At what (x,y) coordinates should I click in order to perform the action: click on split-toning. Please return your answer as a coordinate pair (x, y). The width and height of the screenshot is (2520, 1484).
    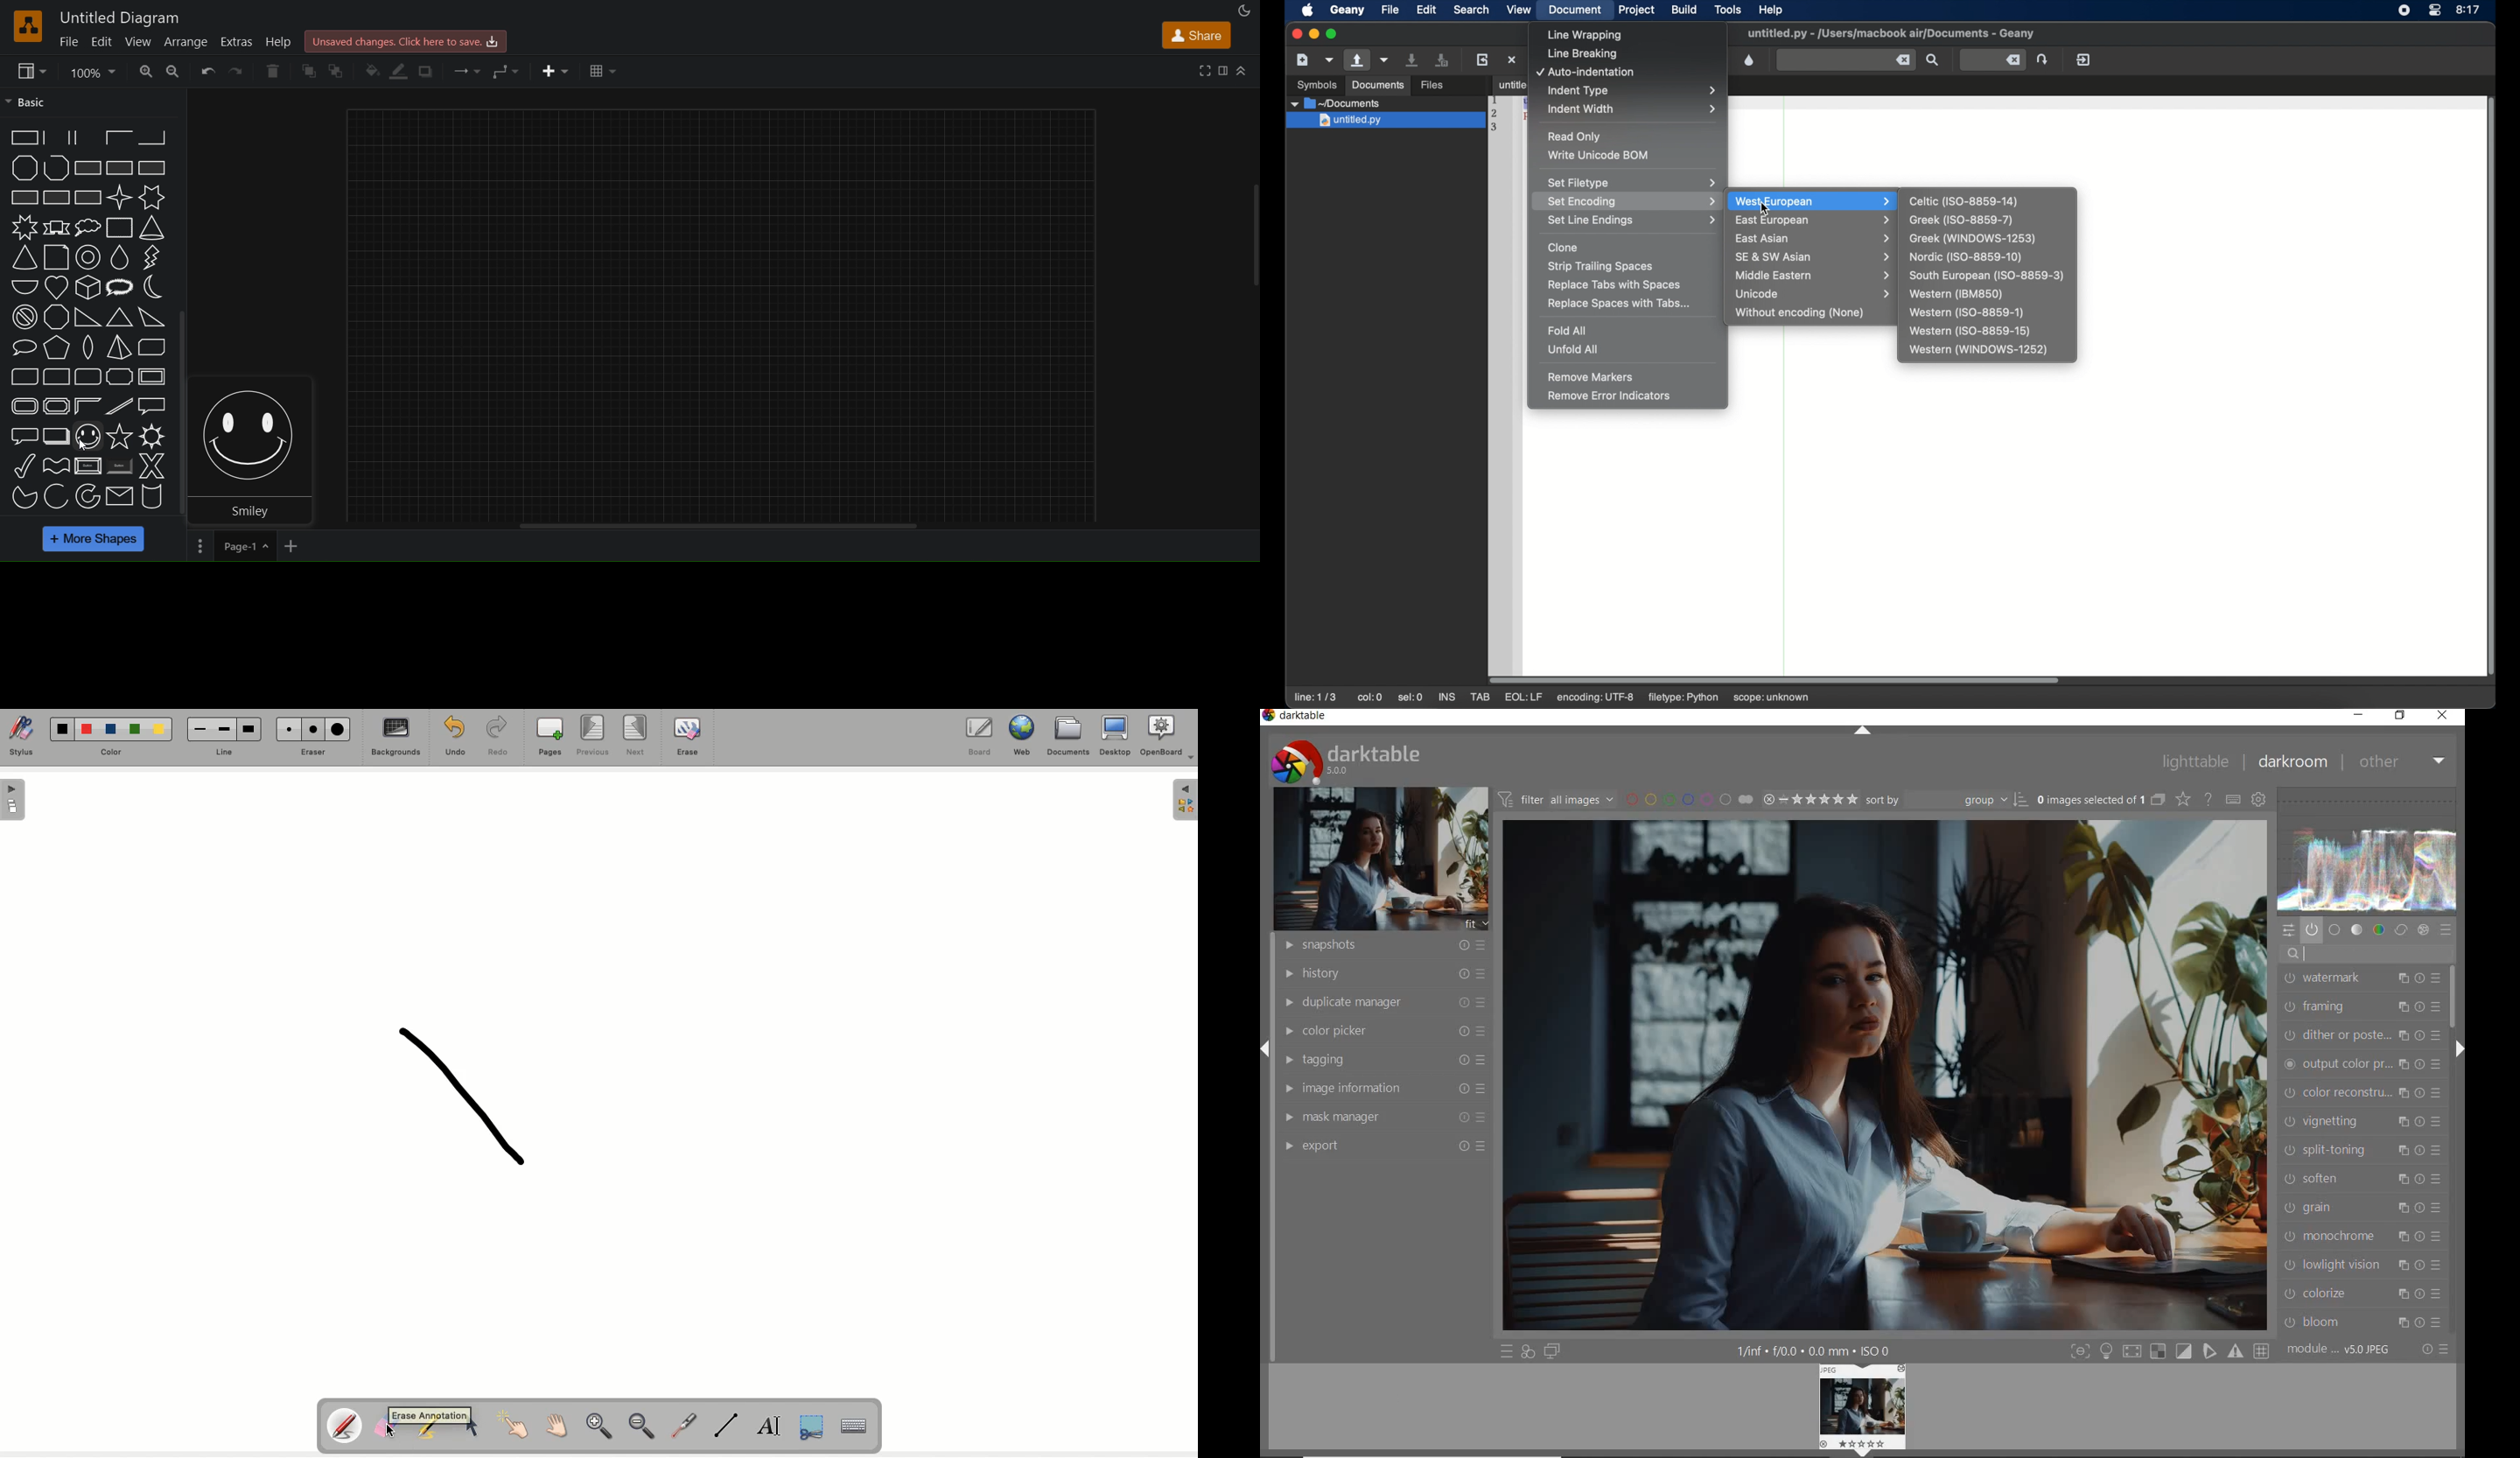
    Looking at the image, I should click on (2362, 1149).